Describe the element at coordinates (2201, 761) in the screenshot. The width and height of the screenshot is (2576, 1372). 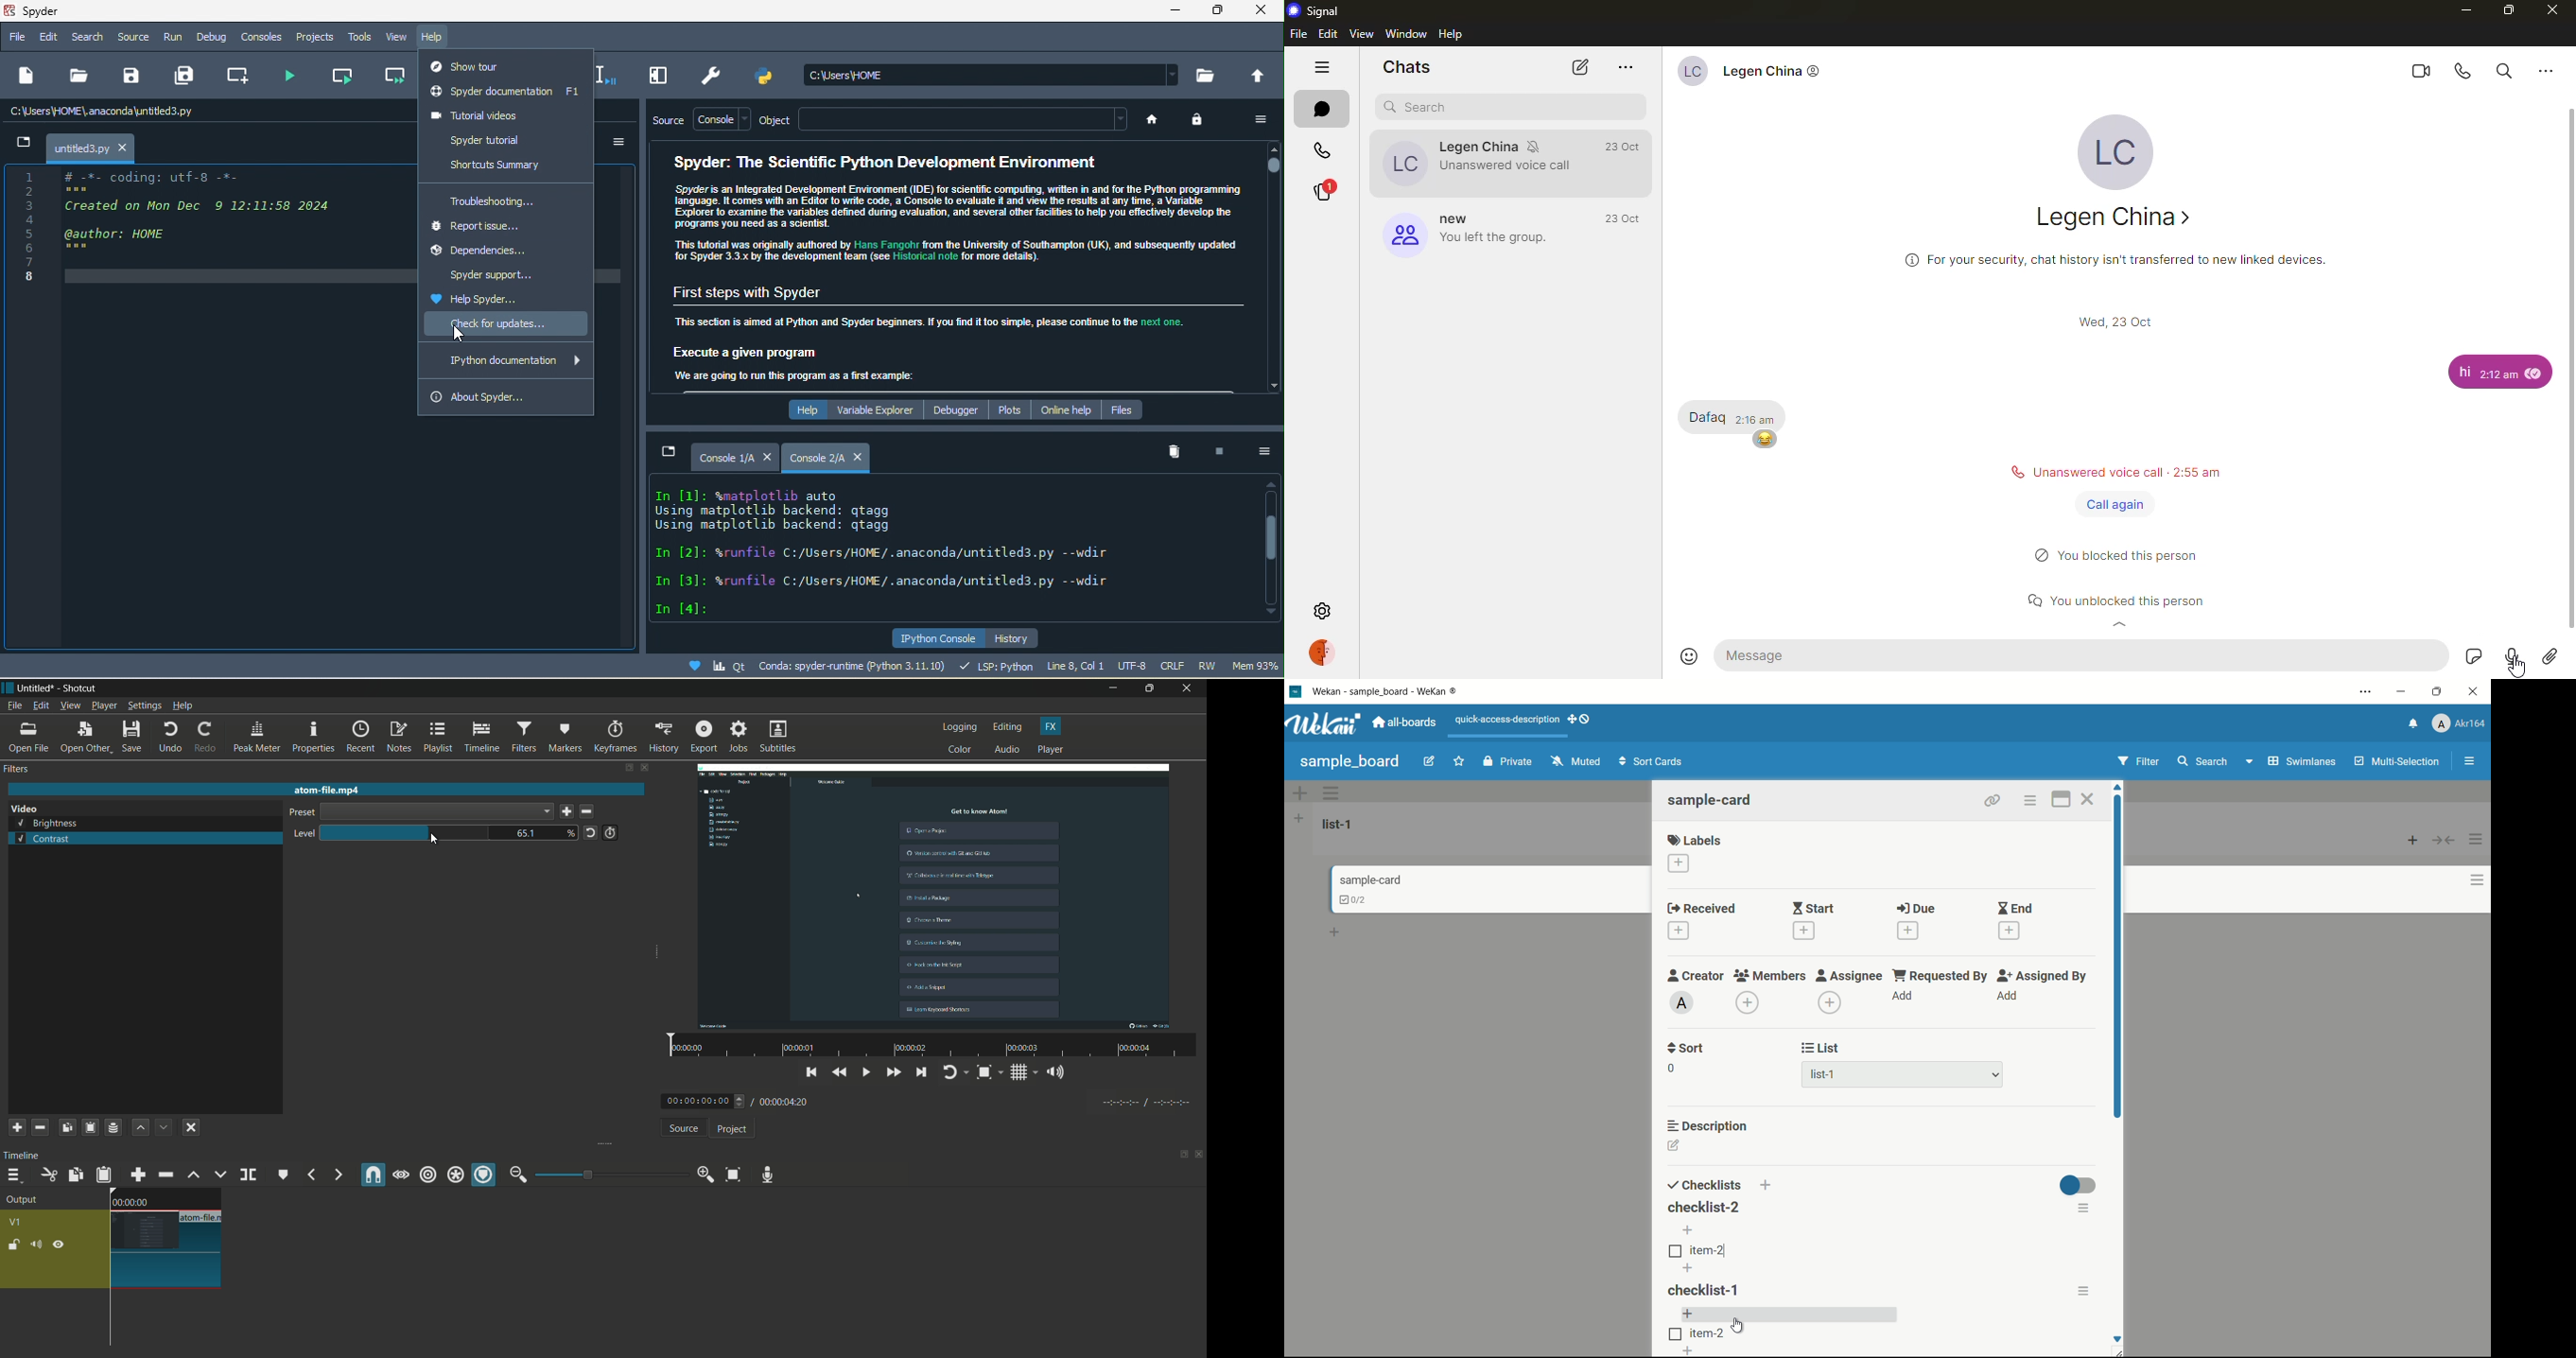
I see `search` at that location.